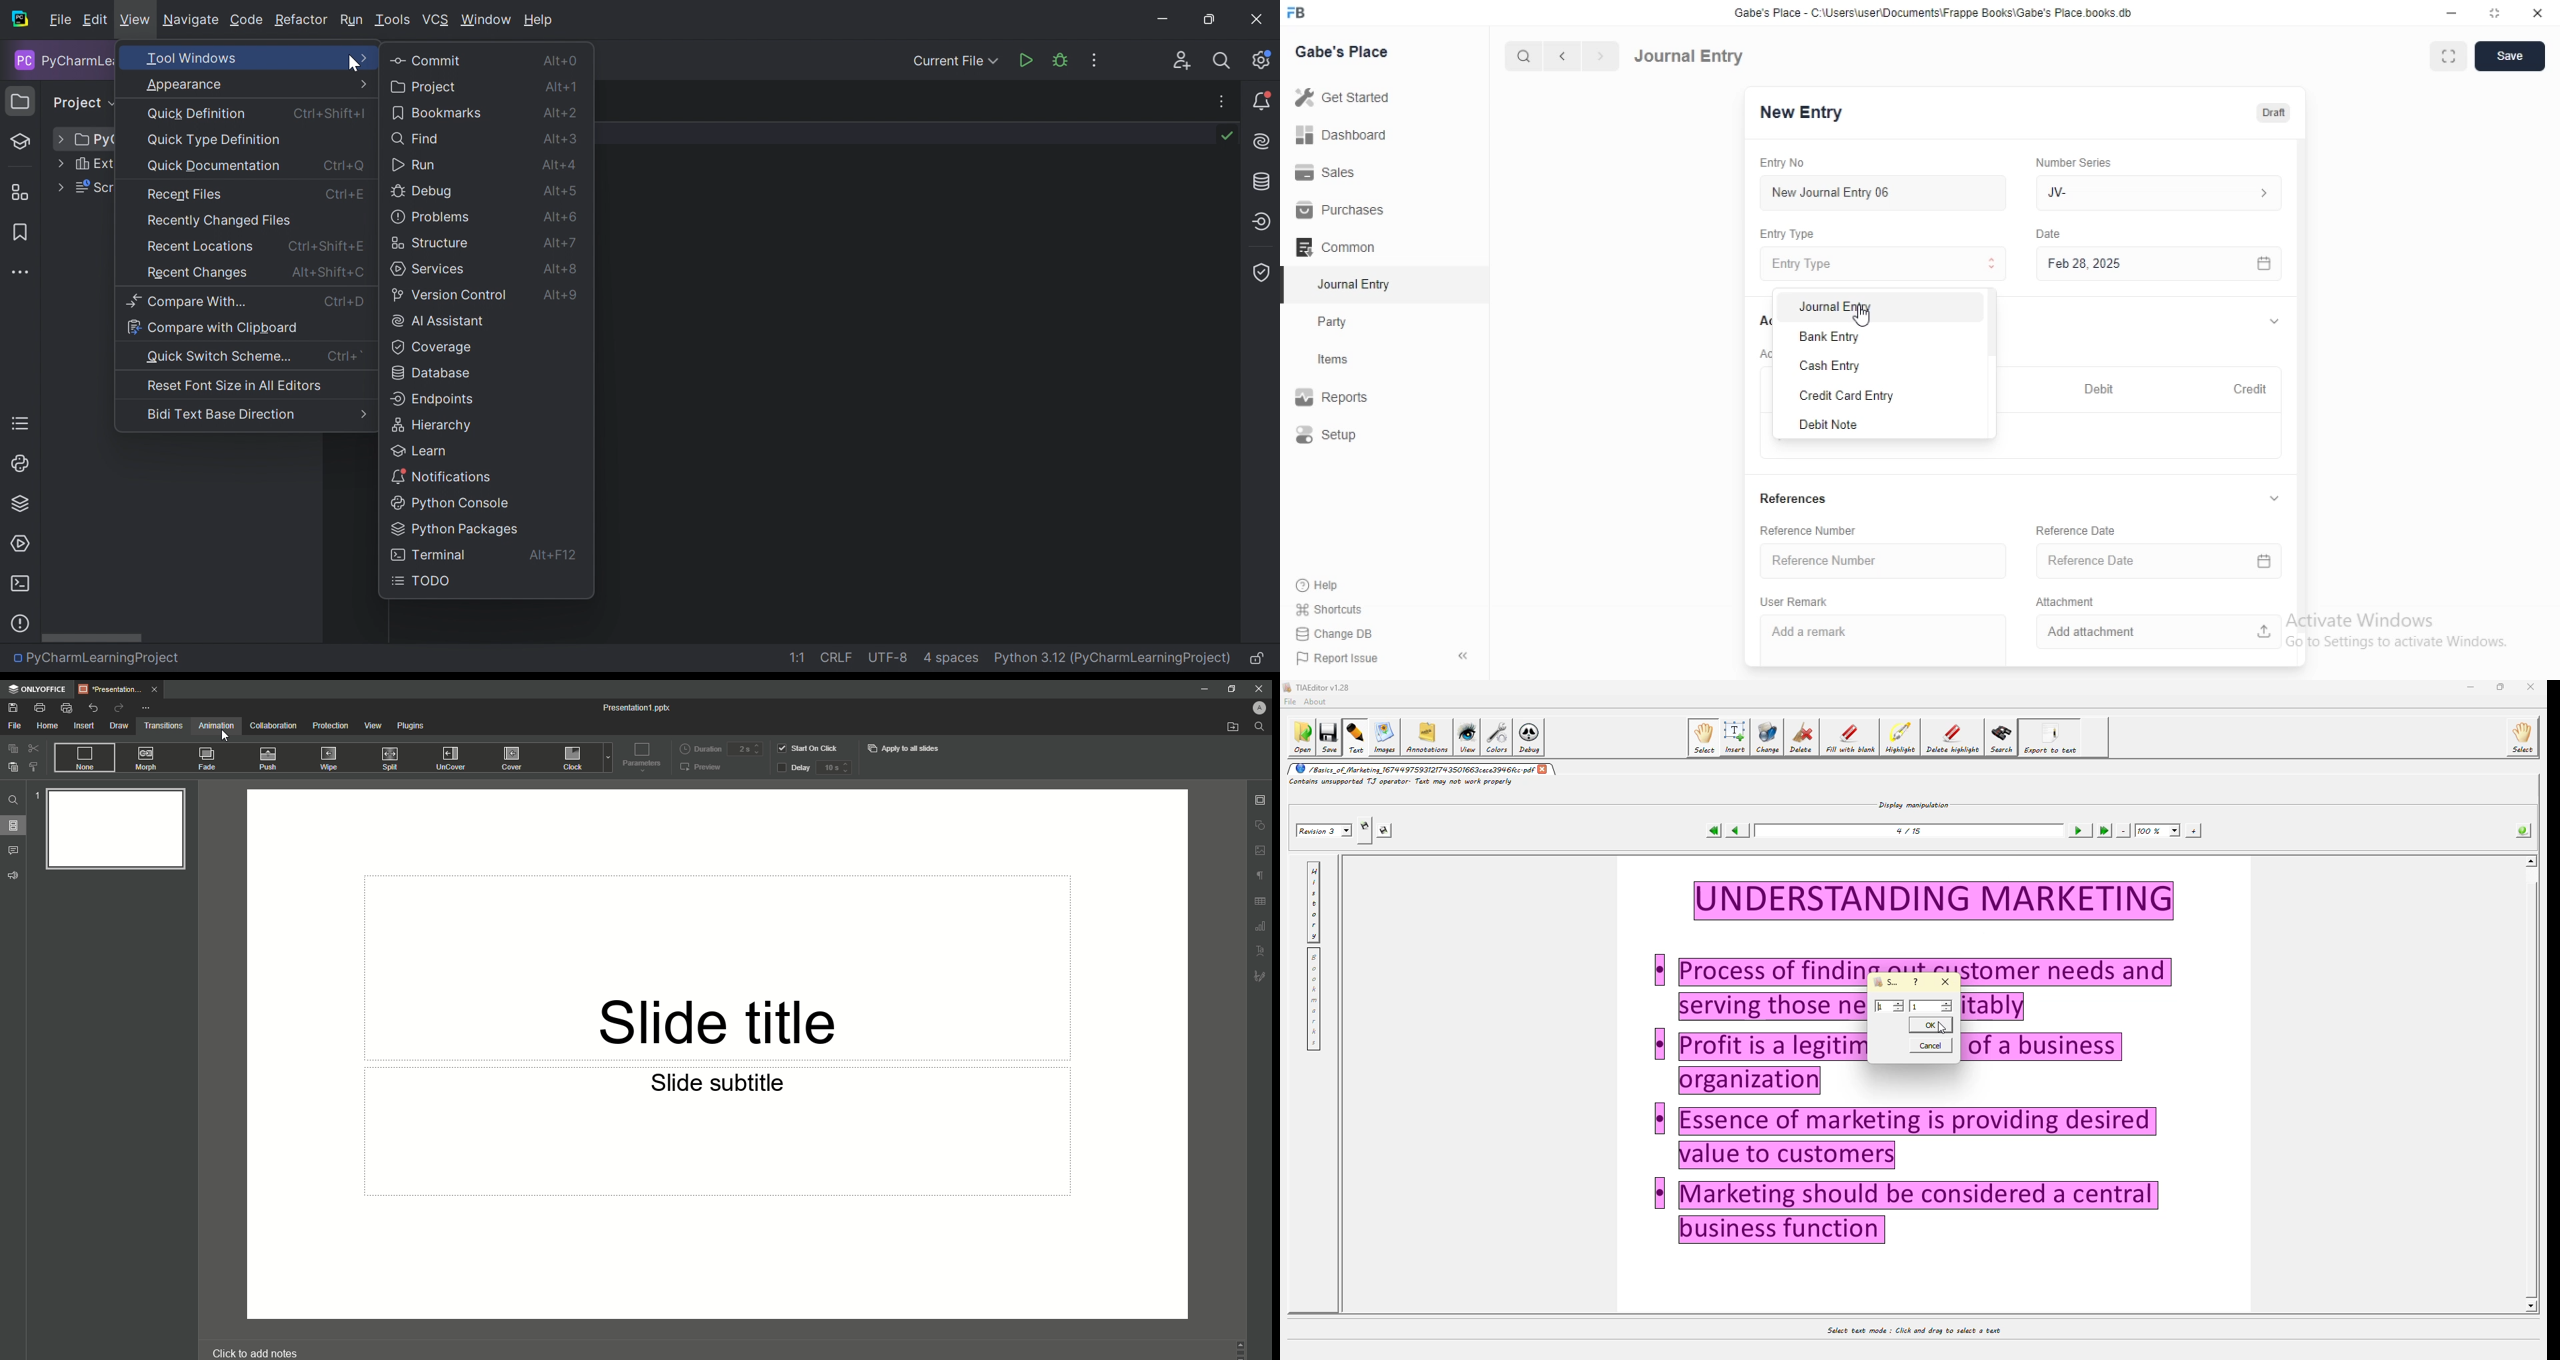  Describe the element at coordinates (1258, 903) in the screenshot. I see `Table Settings` at that location.